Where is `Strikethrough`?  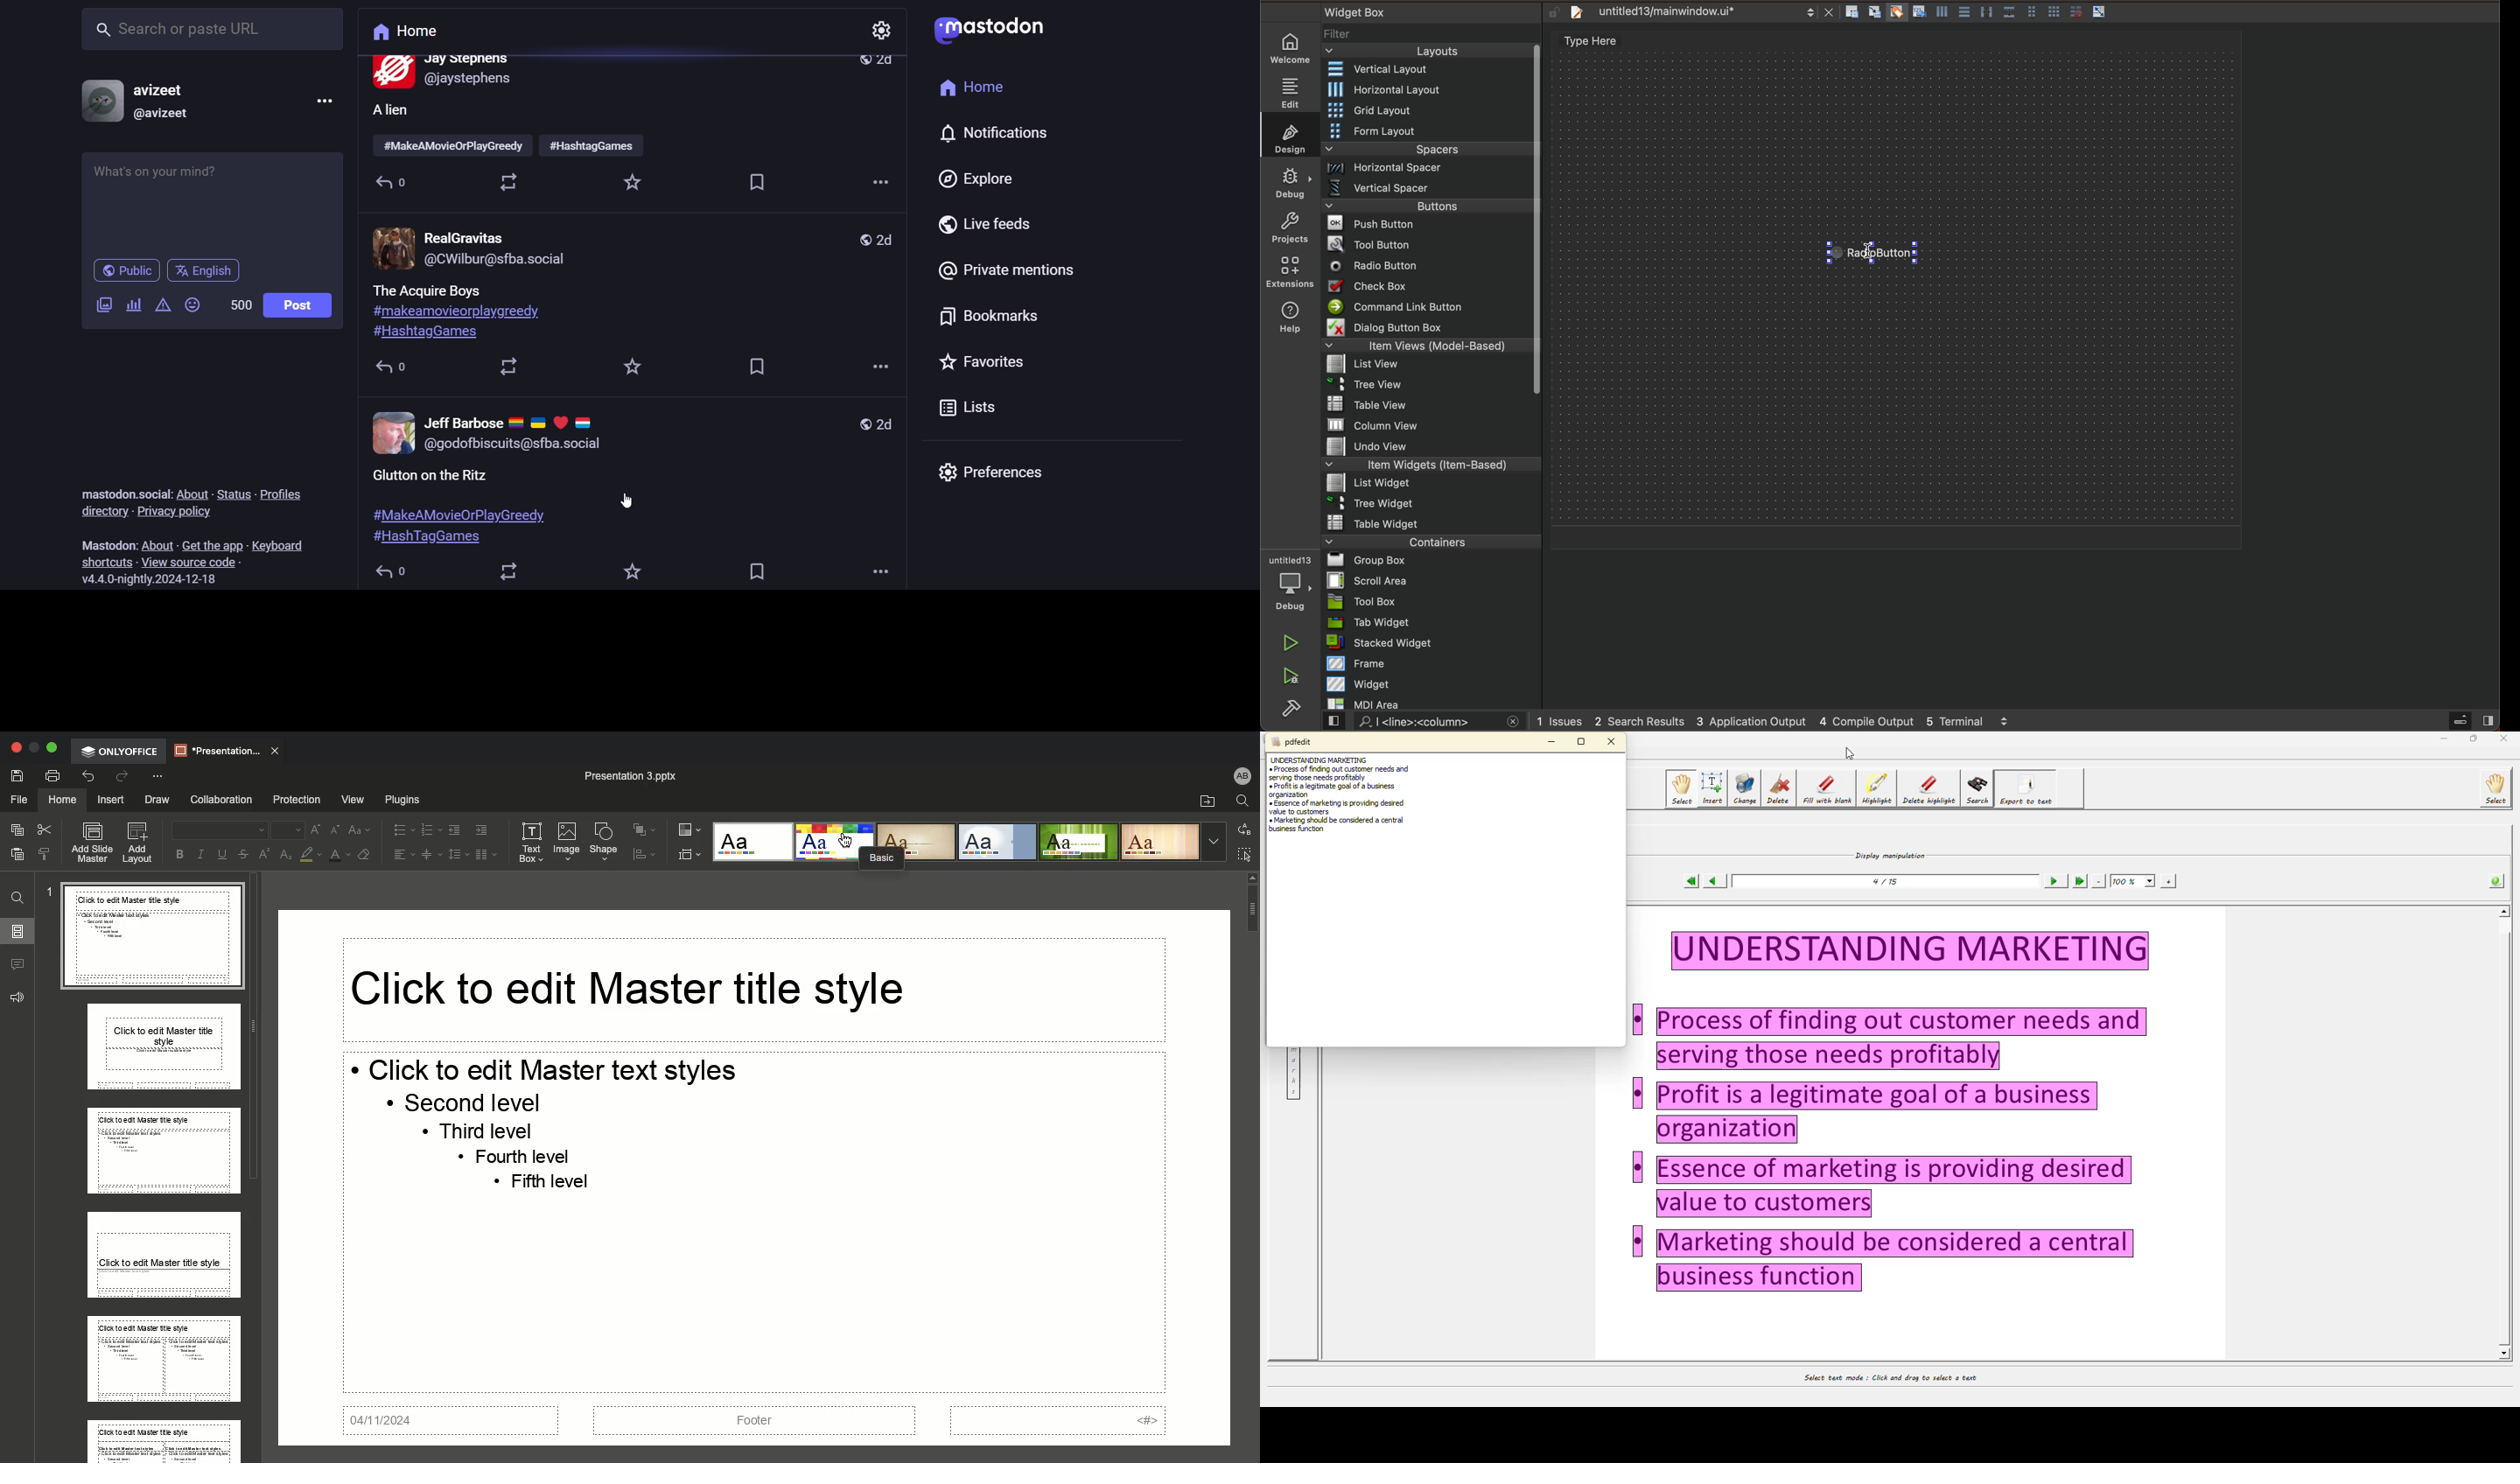
Strikethrough is located at coordinates (241, 855).